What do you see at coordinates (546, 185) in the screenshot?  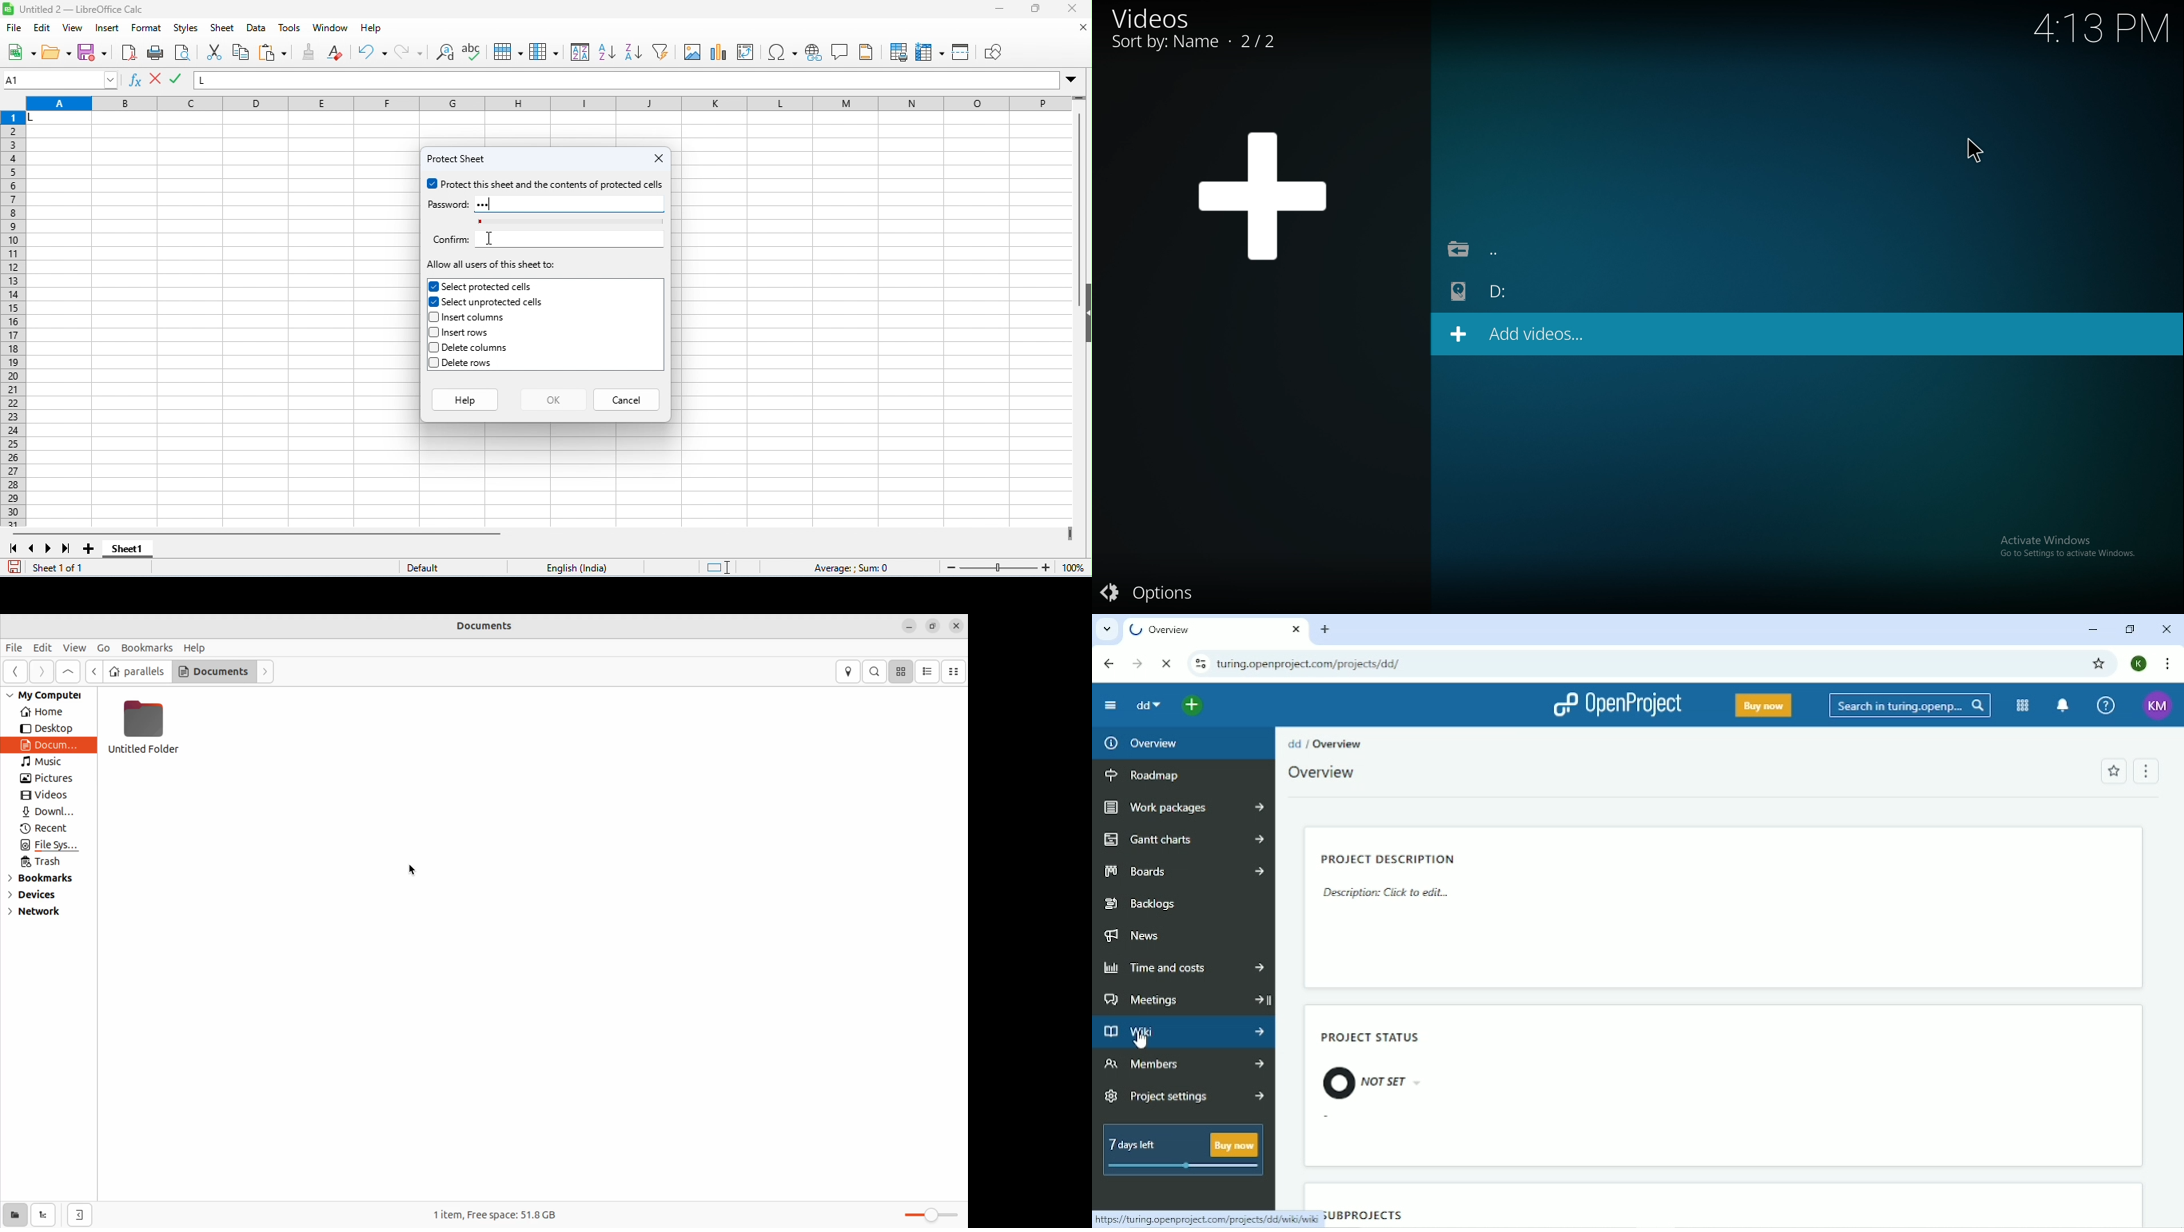 I see `protect this sheet and the contents of protected cells` at bounding box center [546, 185].